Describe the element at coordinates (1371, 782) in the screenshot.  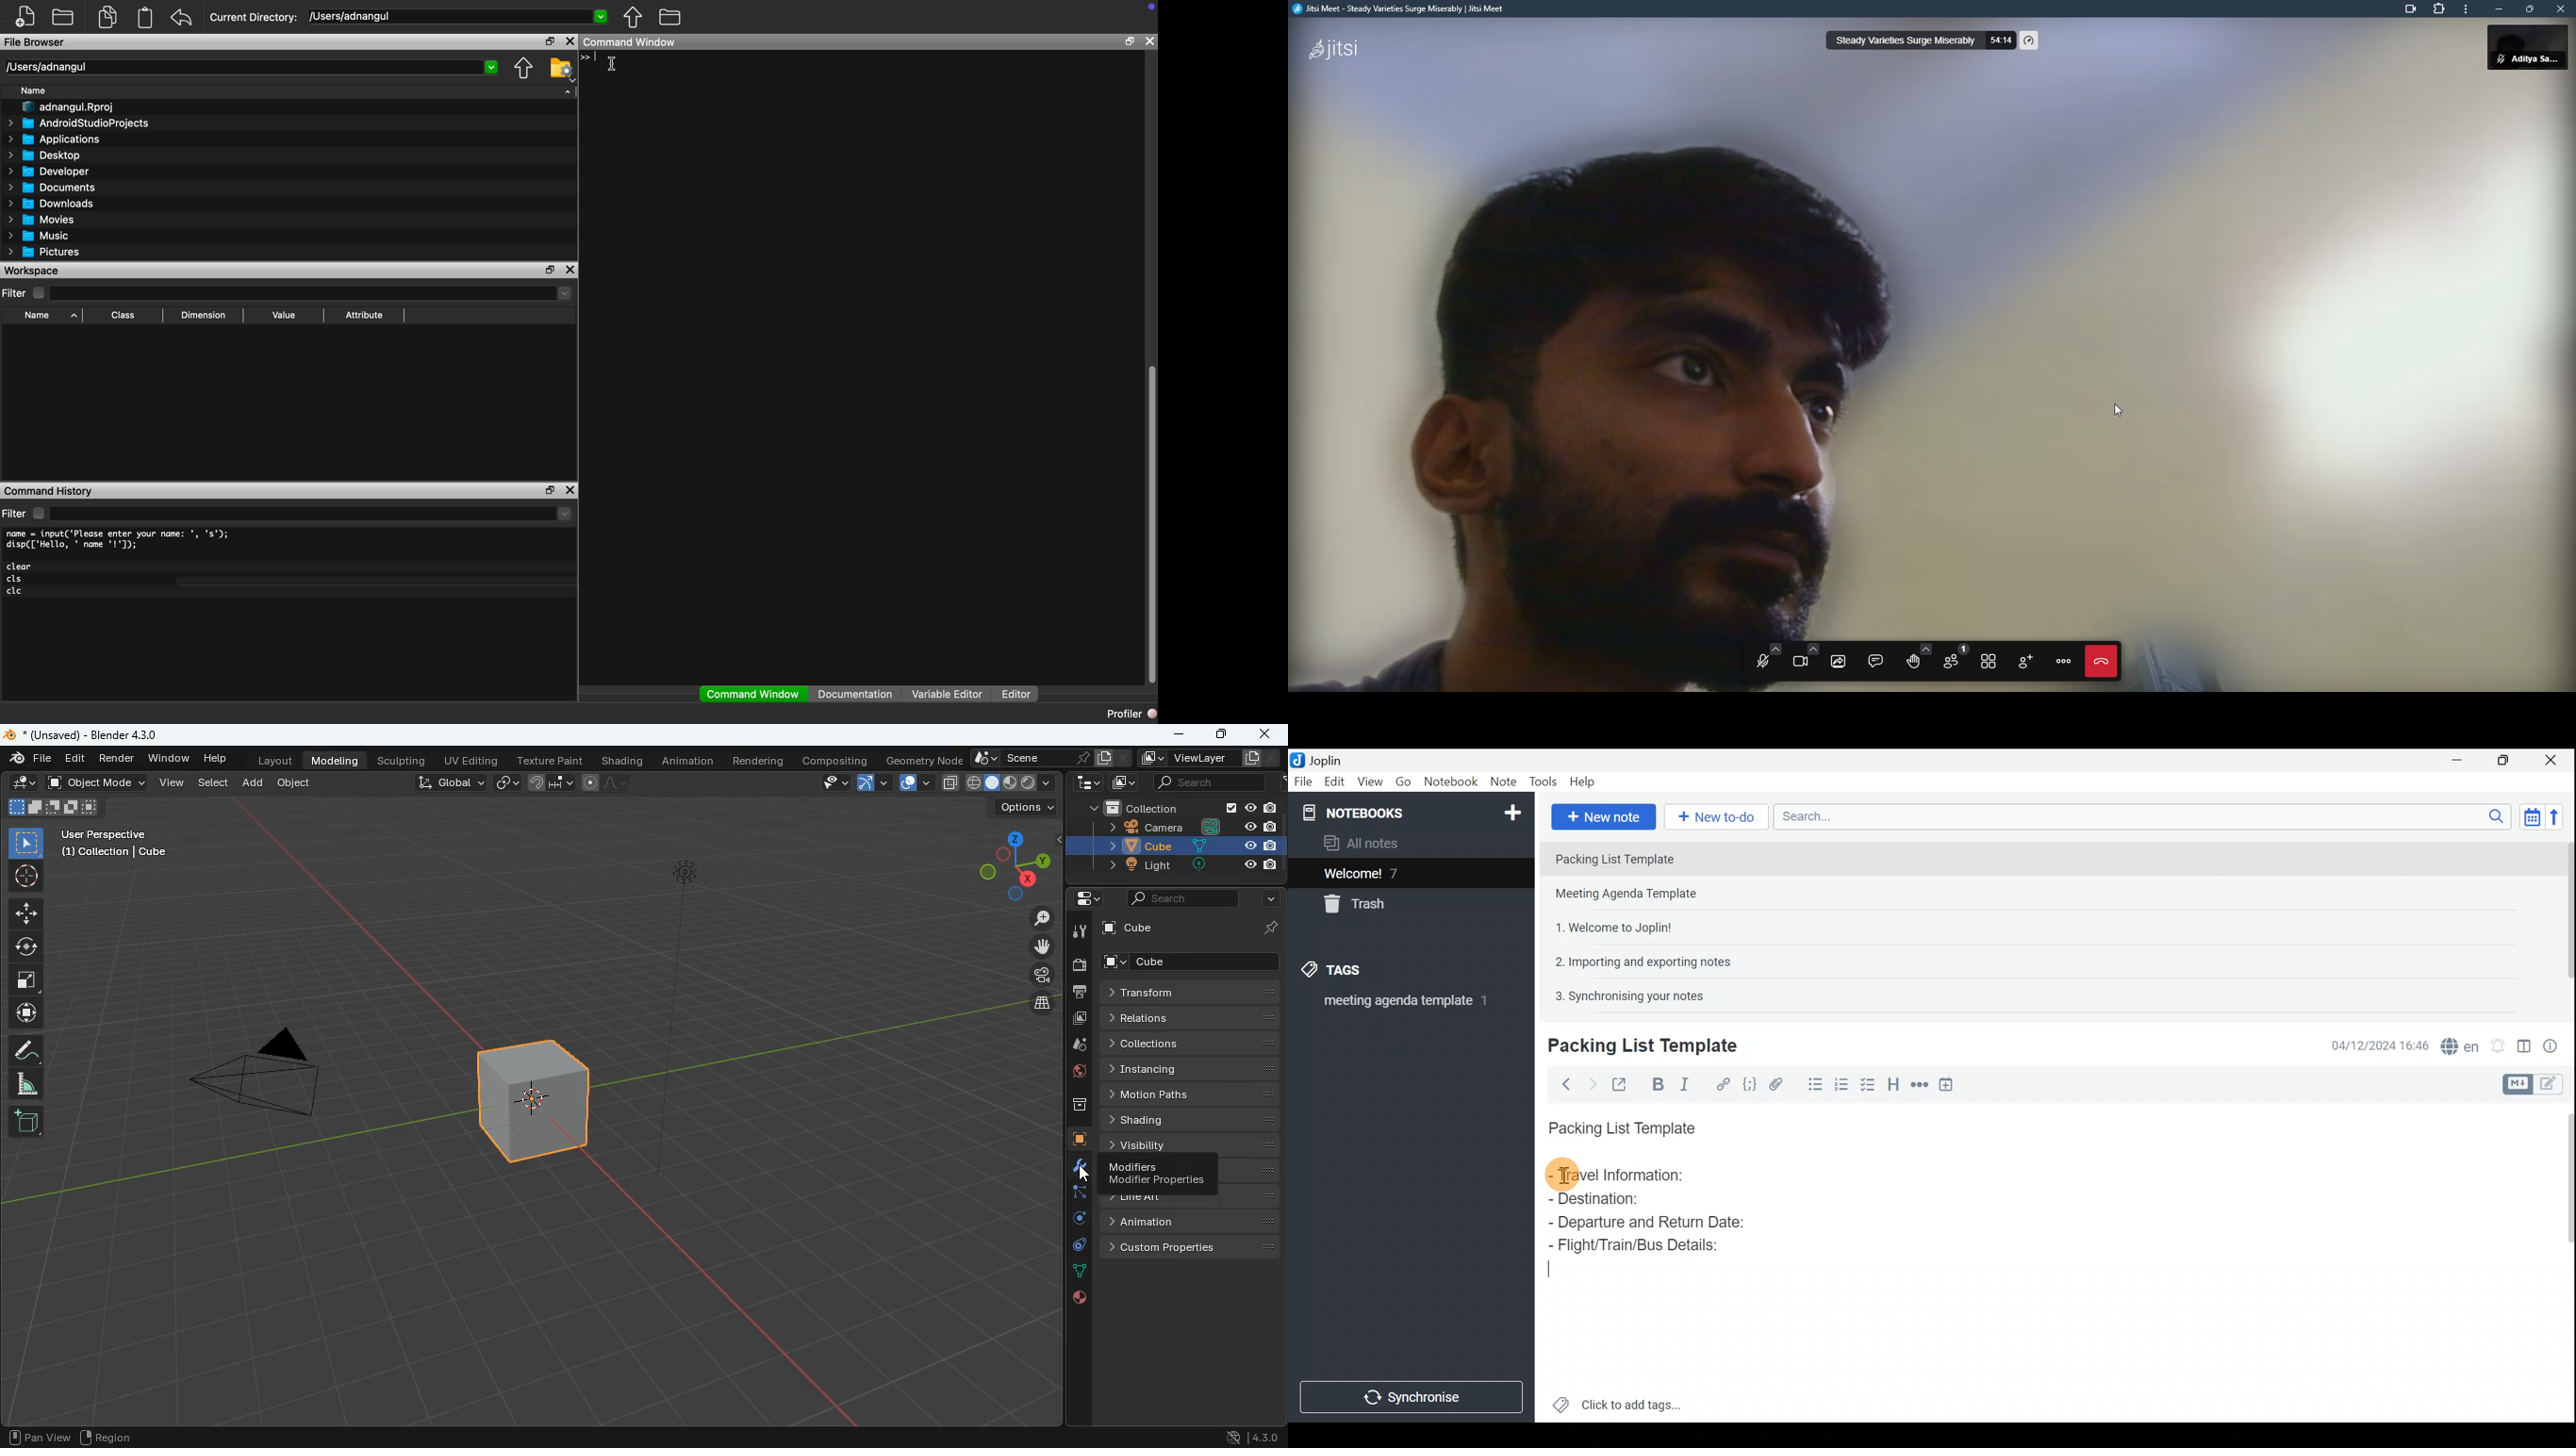
I see `View` at that location.